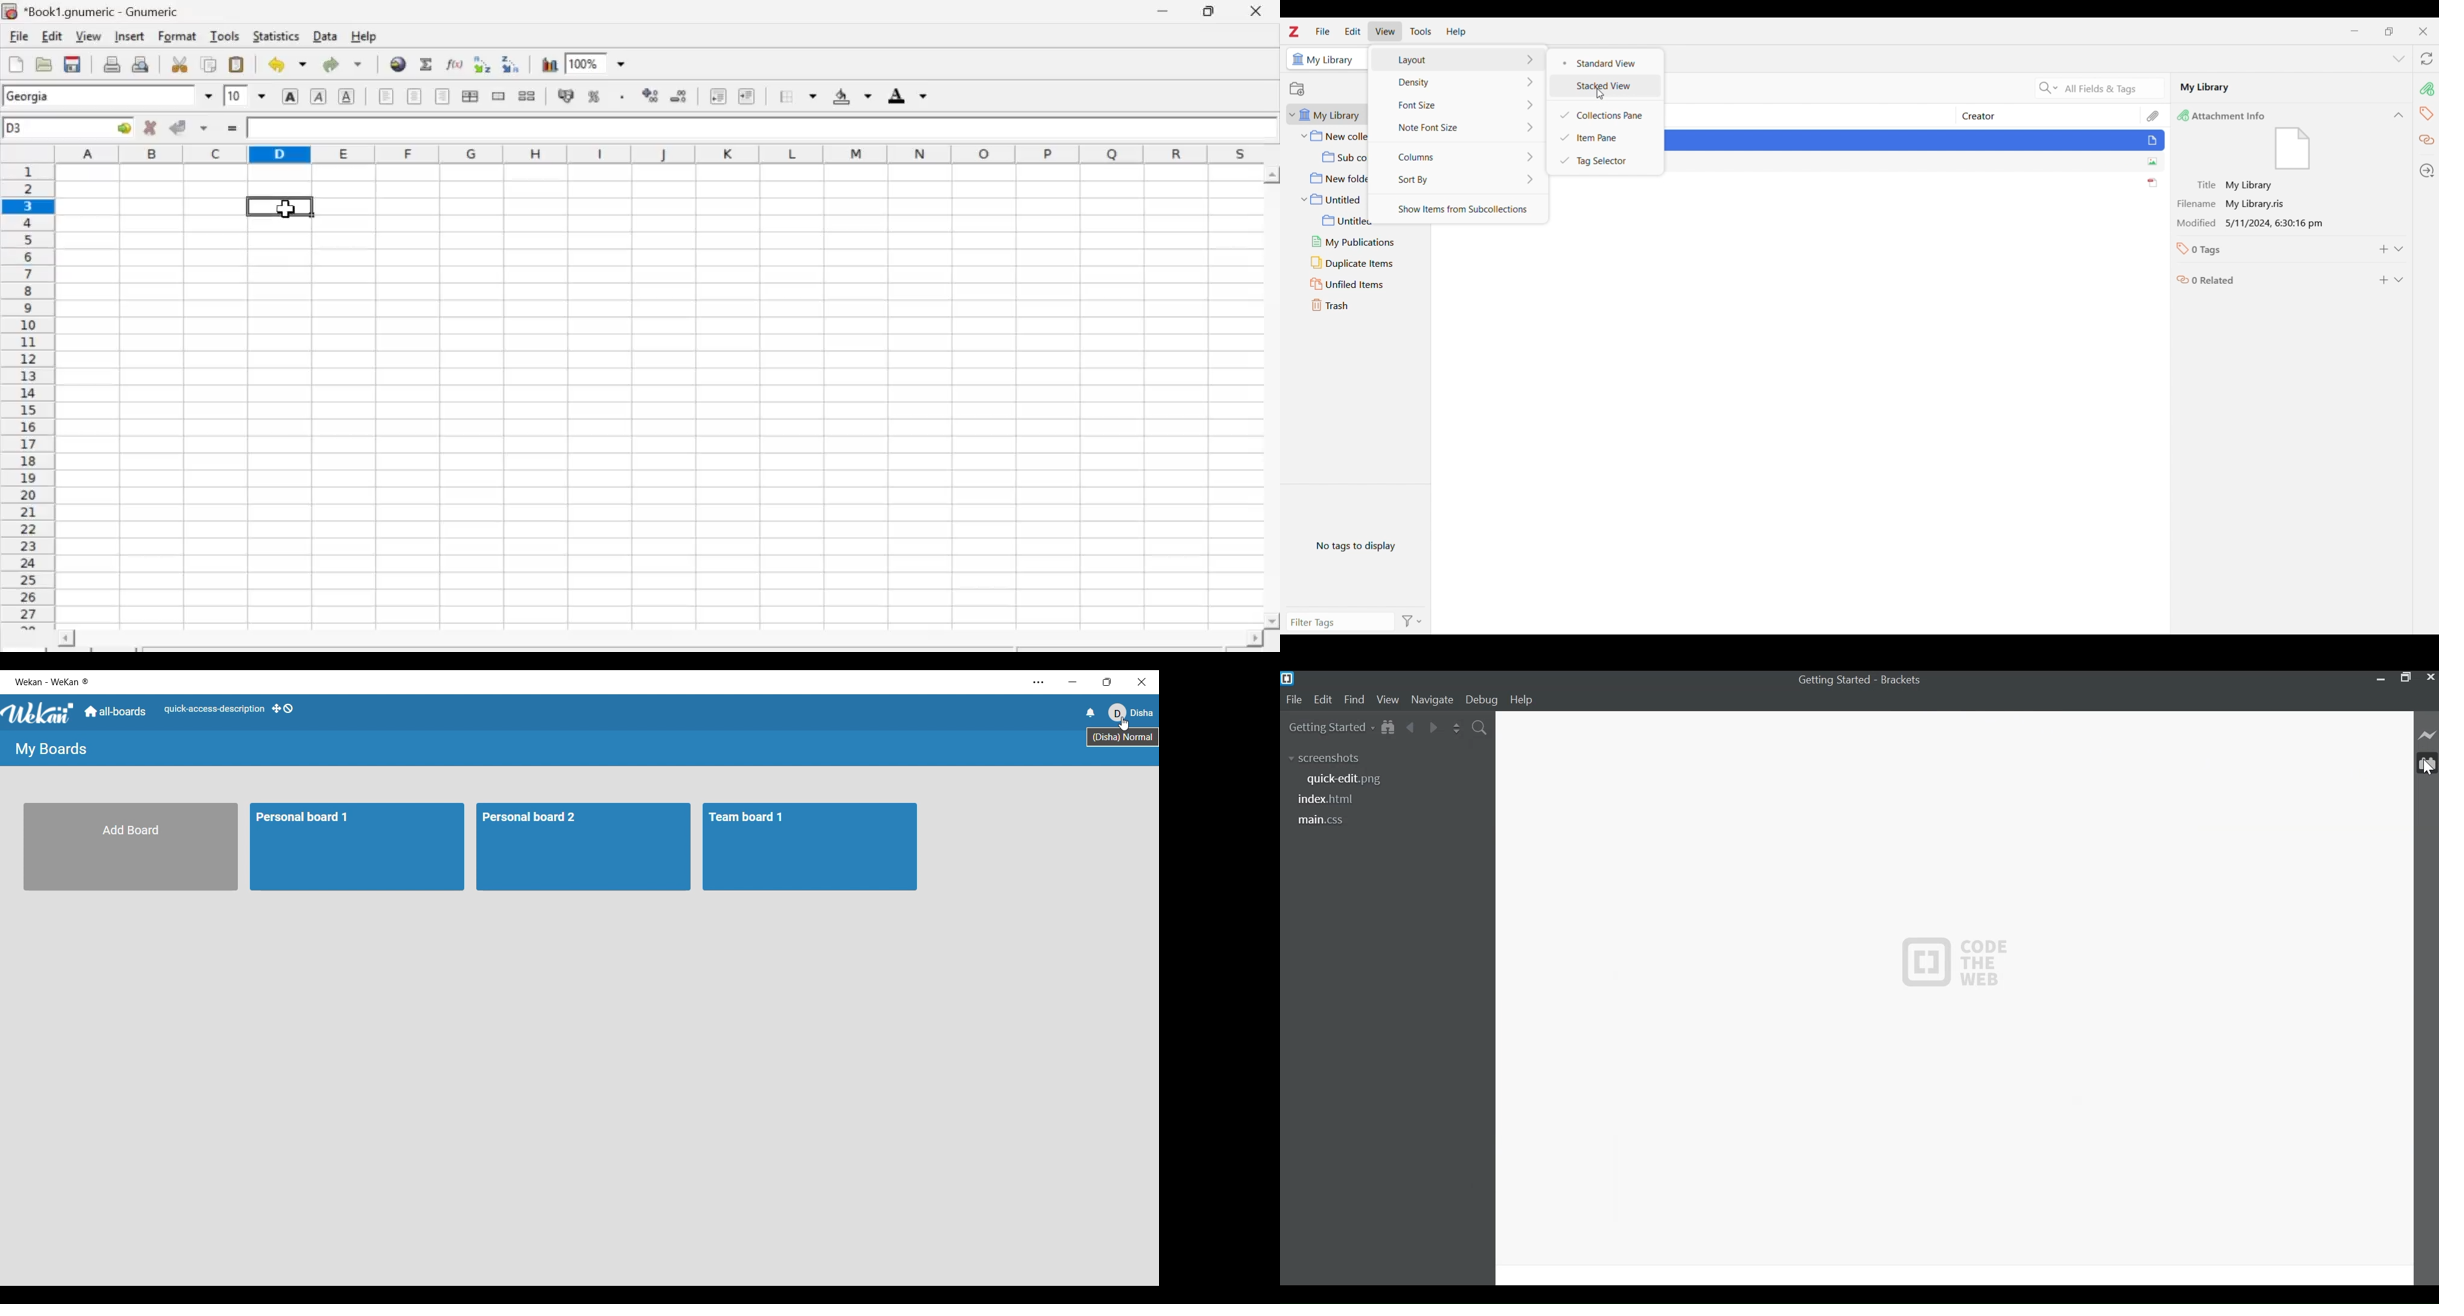 Image resolution: width=2464 pixels, height=1316 pixels. What do you see at coordinates (1352, 31) in the screenshot?
I see `Edit menu` at bounding box center [1352, 31].